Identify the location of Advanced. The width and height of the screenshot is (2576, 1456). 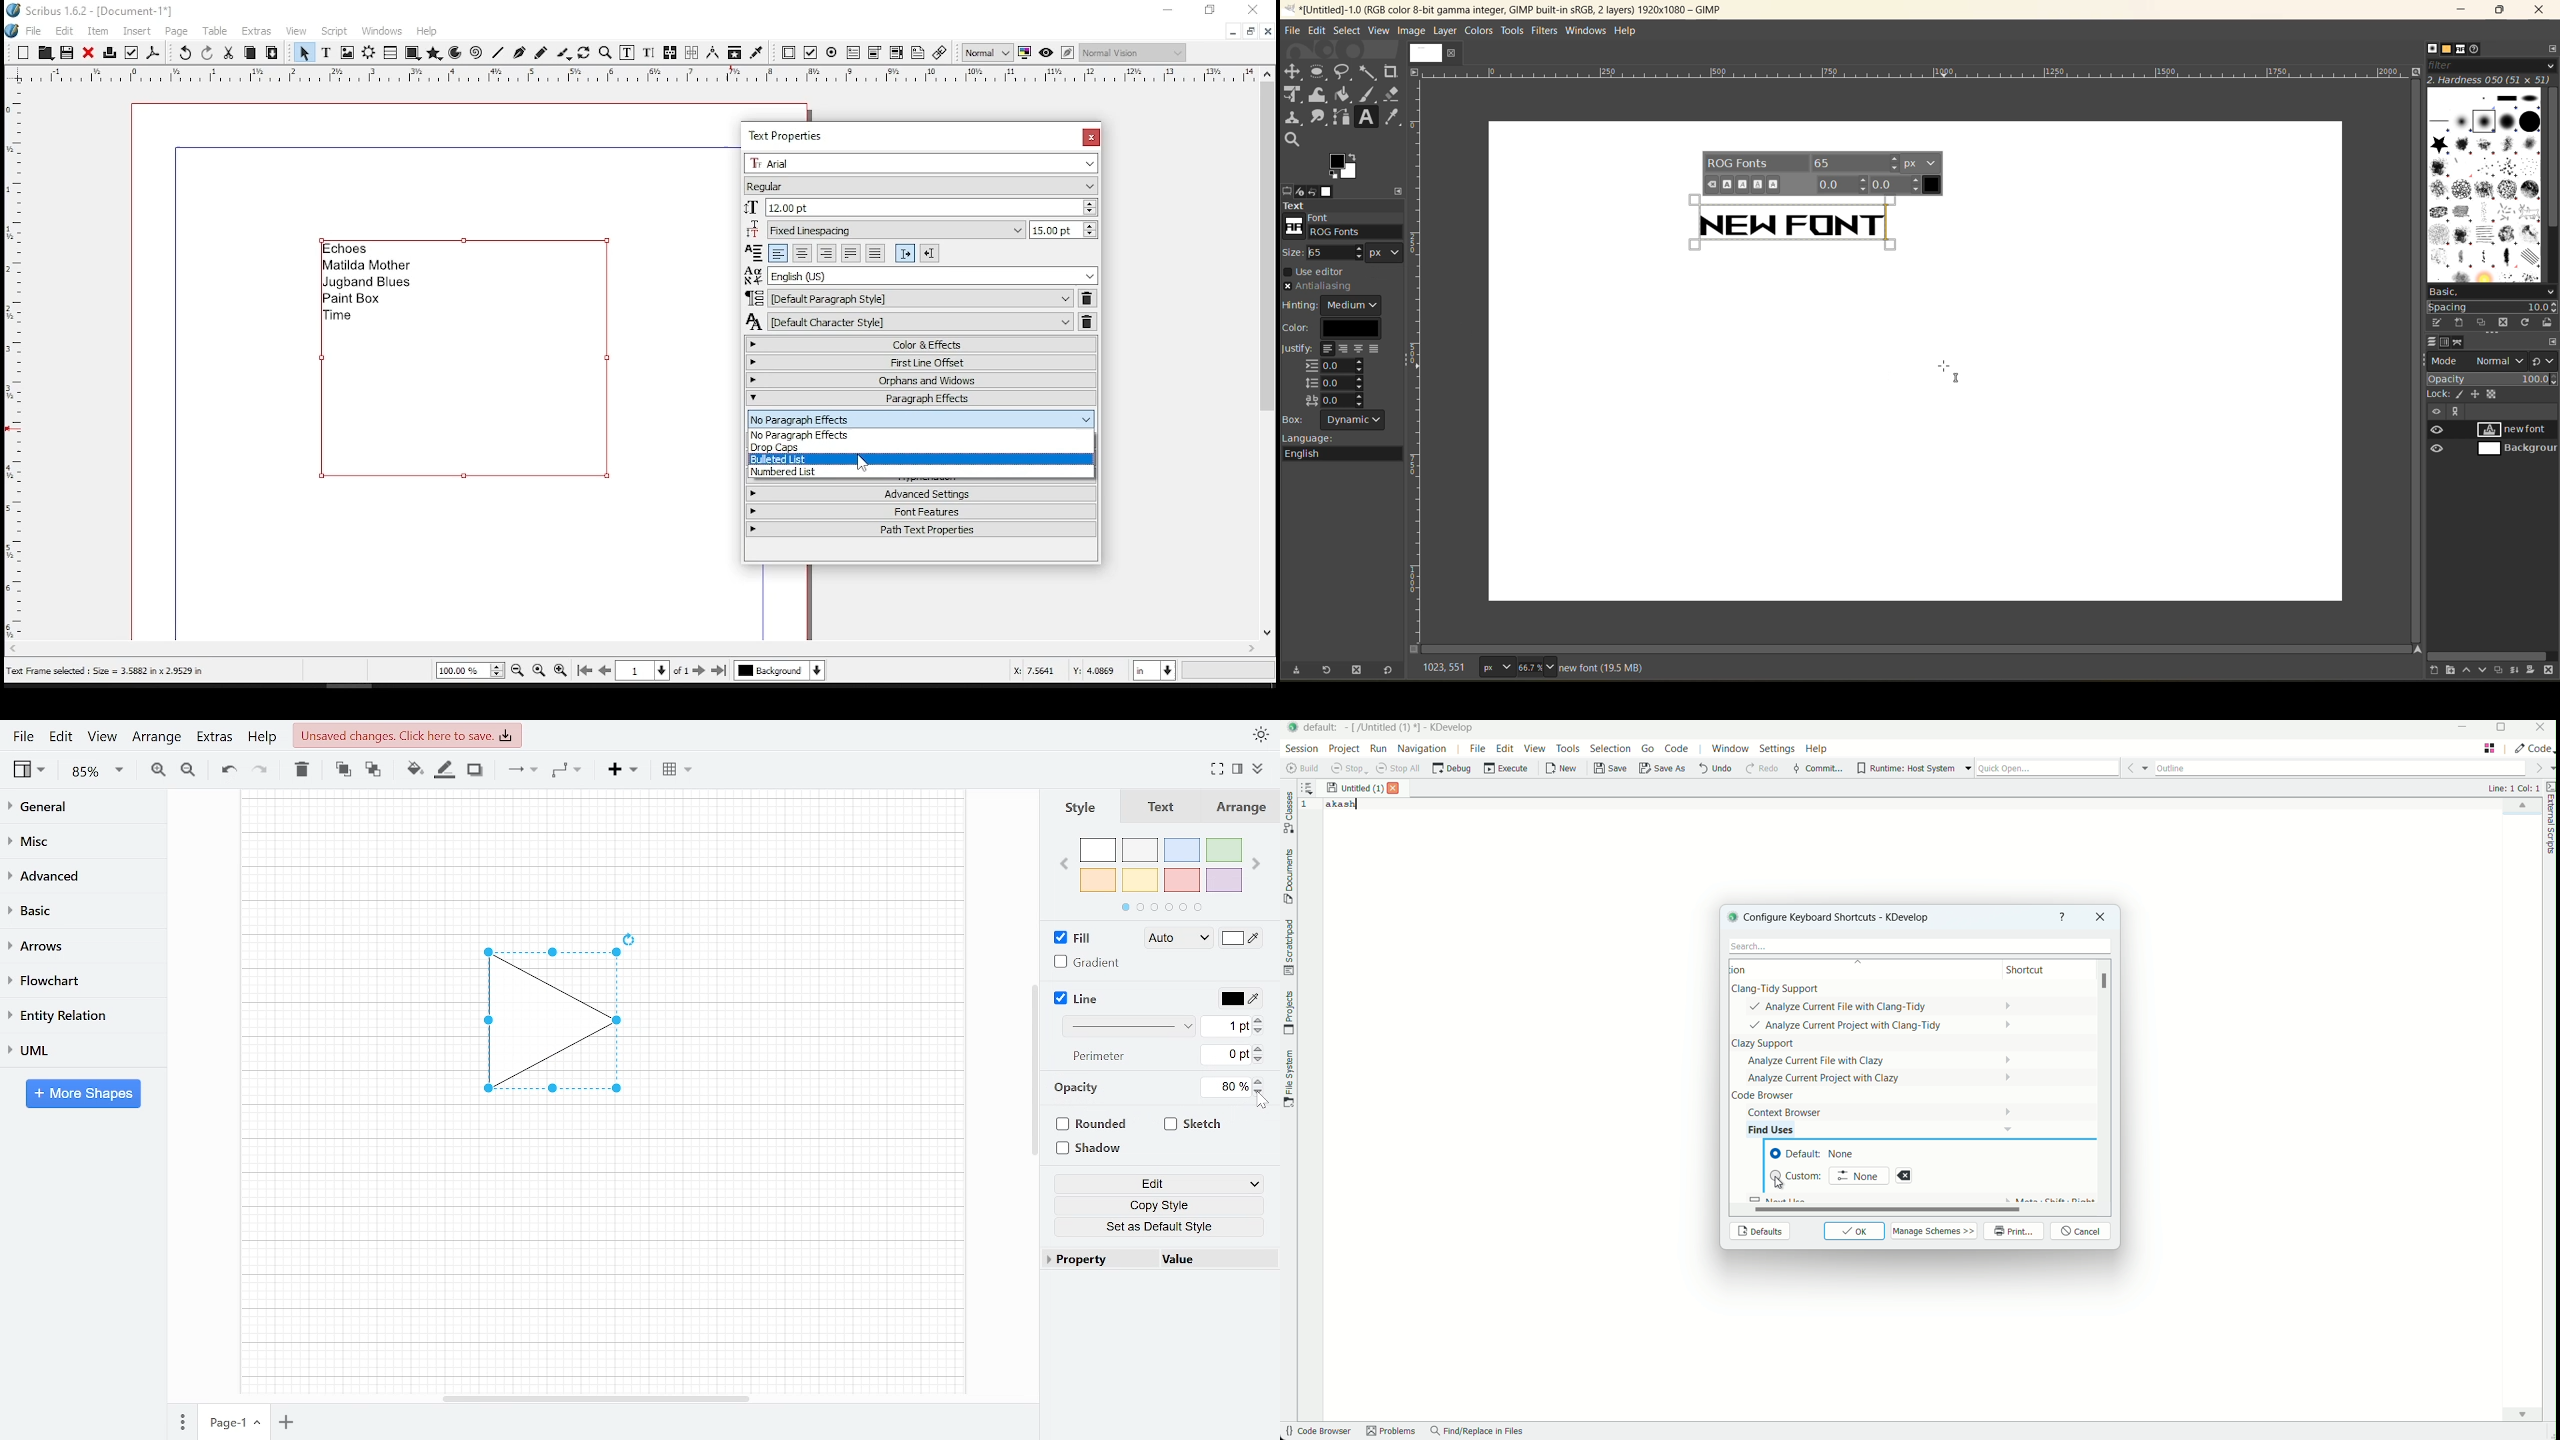
(77, 874).